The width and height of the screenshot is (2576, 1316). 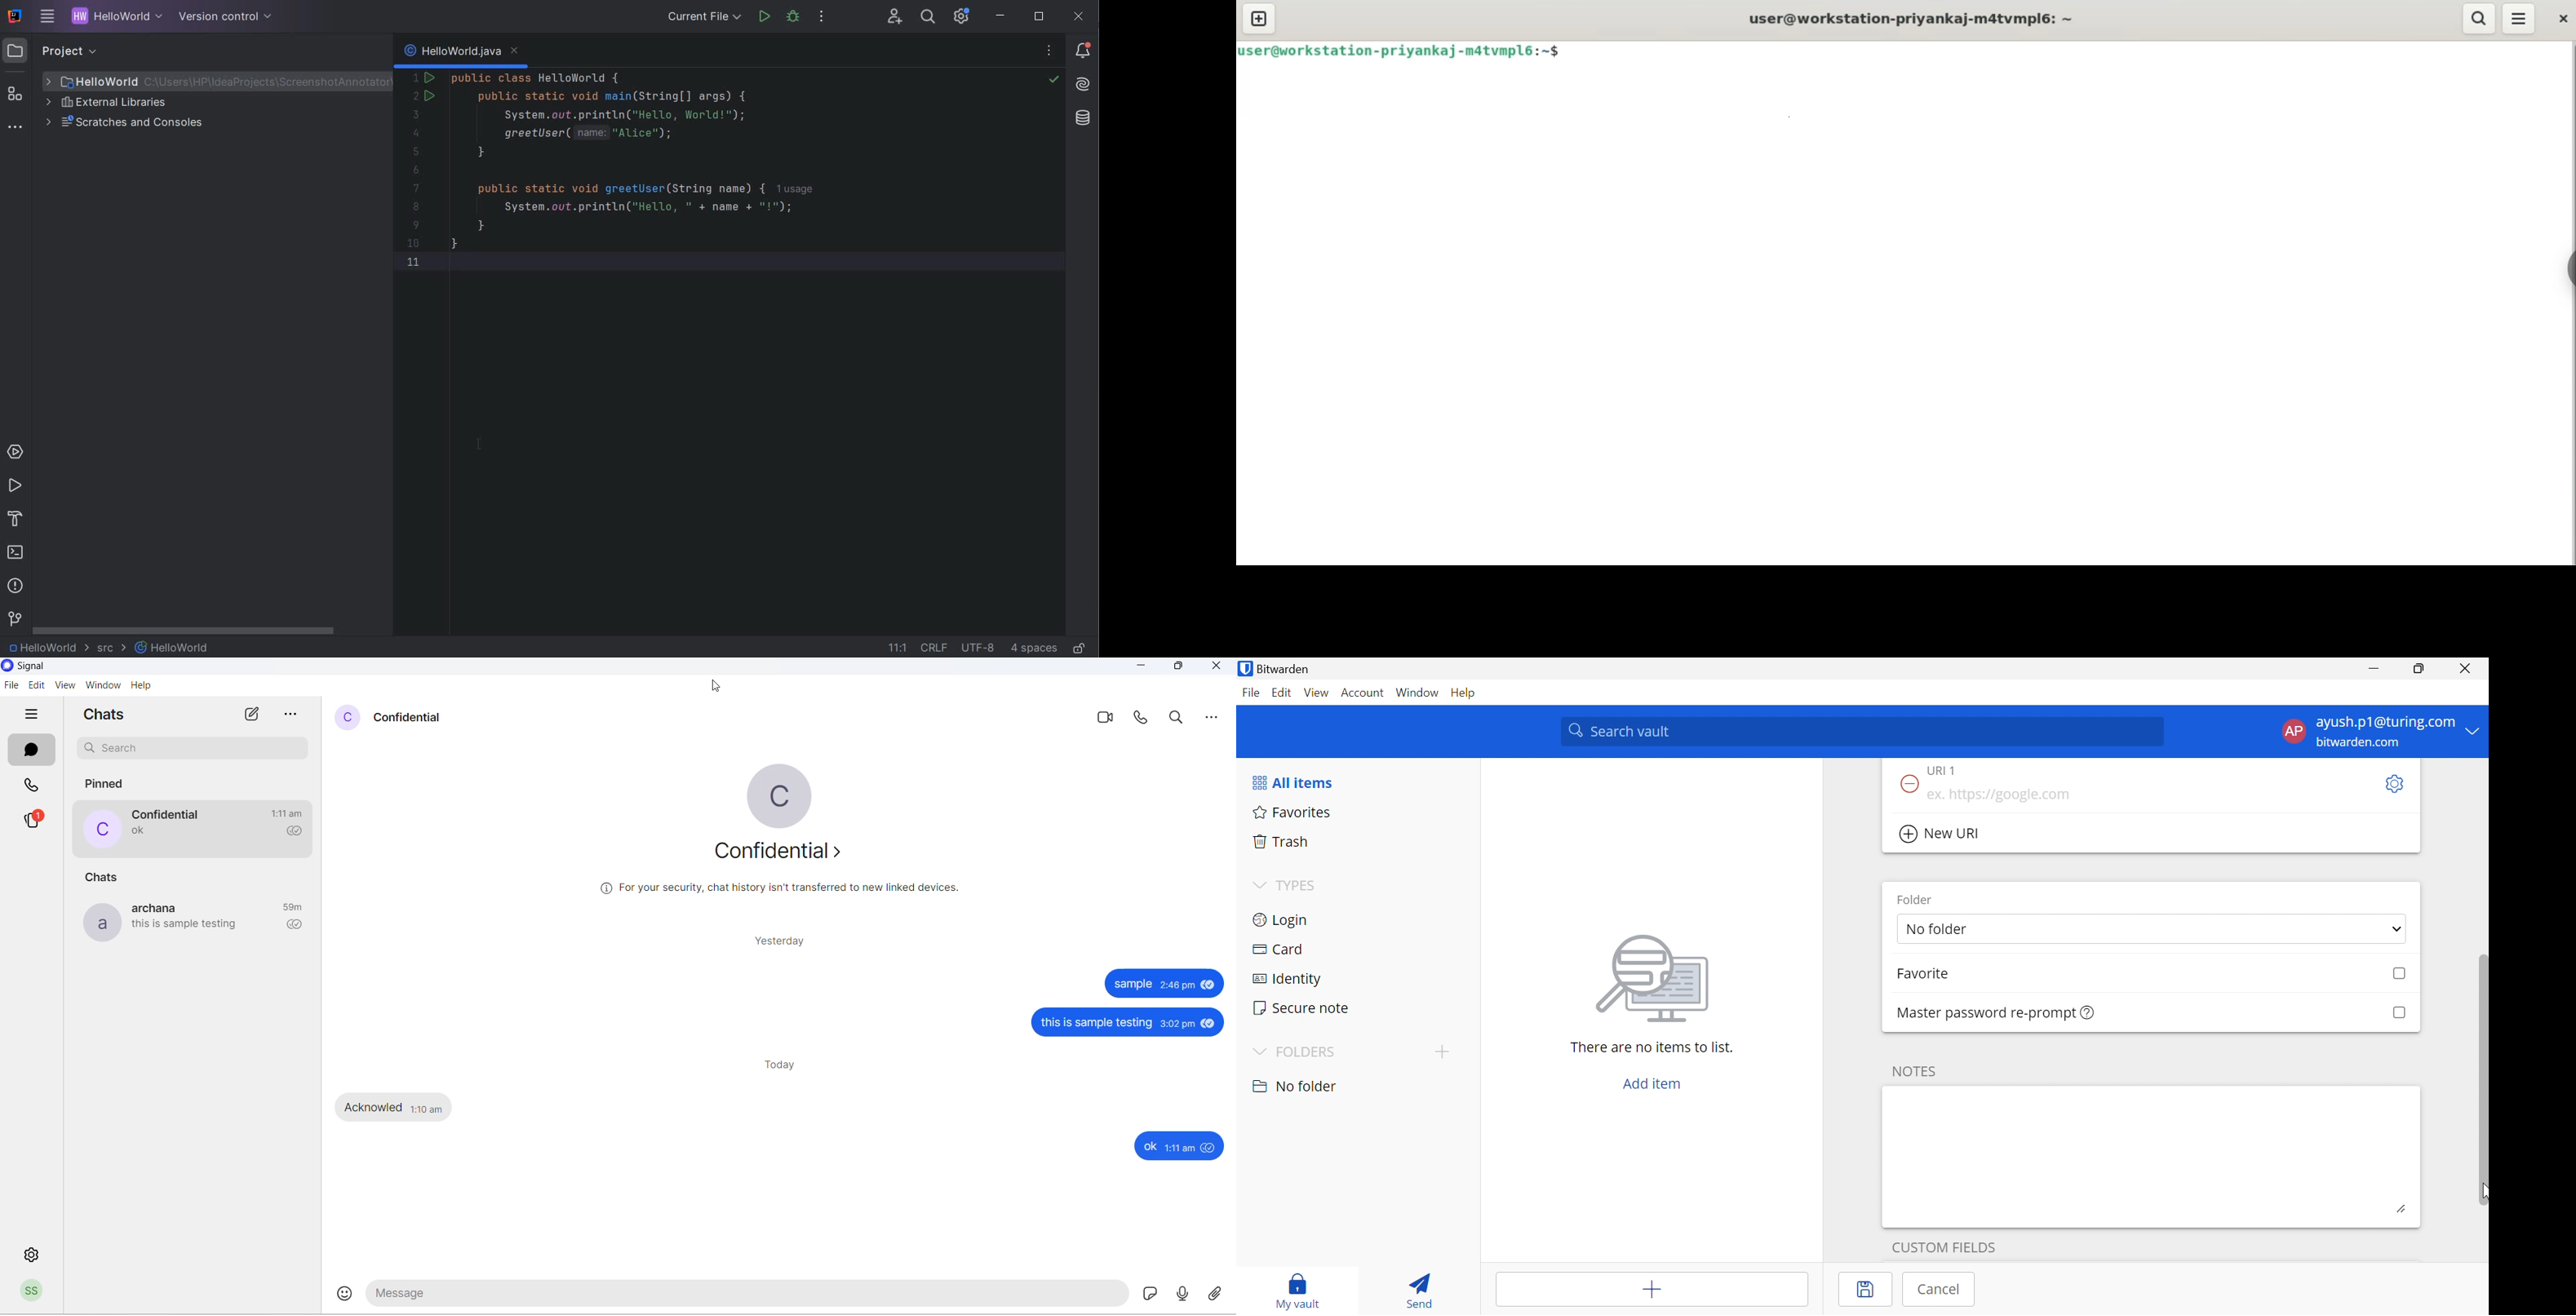 What do you see at coordinates (1258, 886) in the screenshot?
I see `Drop Down` at bounding box center [1258, 886].